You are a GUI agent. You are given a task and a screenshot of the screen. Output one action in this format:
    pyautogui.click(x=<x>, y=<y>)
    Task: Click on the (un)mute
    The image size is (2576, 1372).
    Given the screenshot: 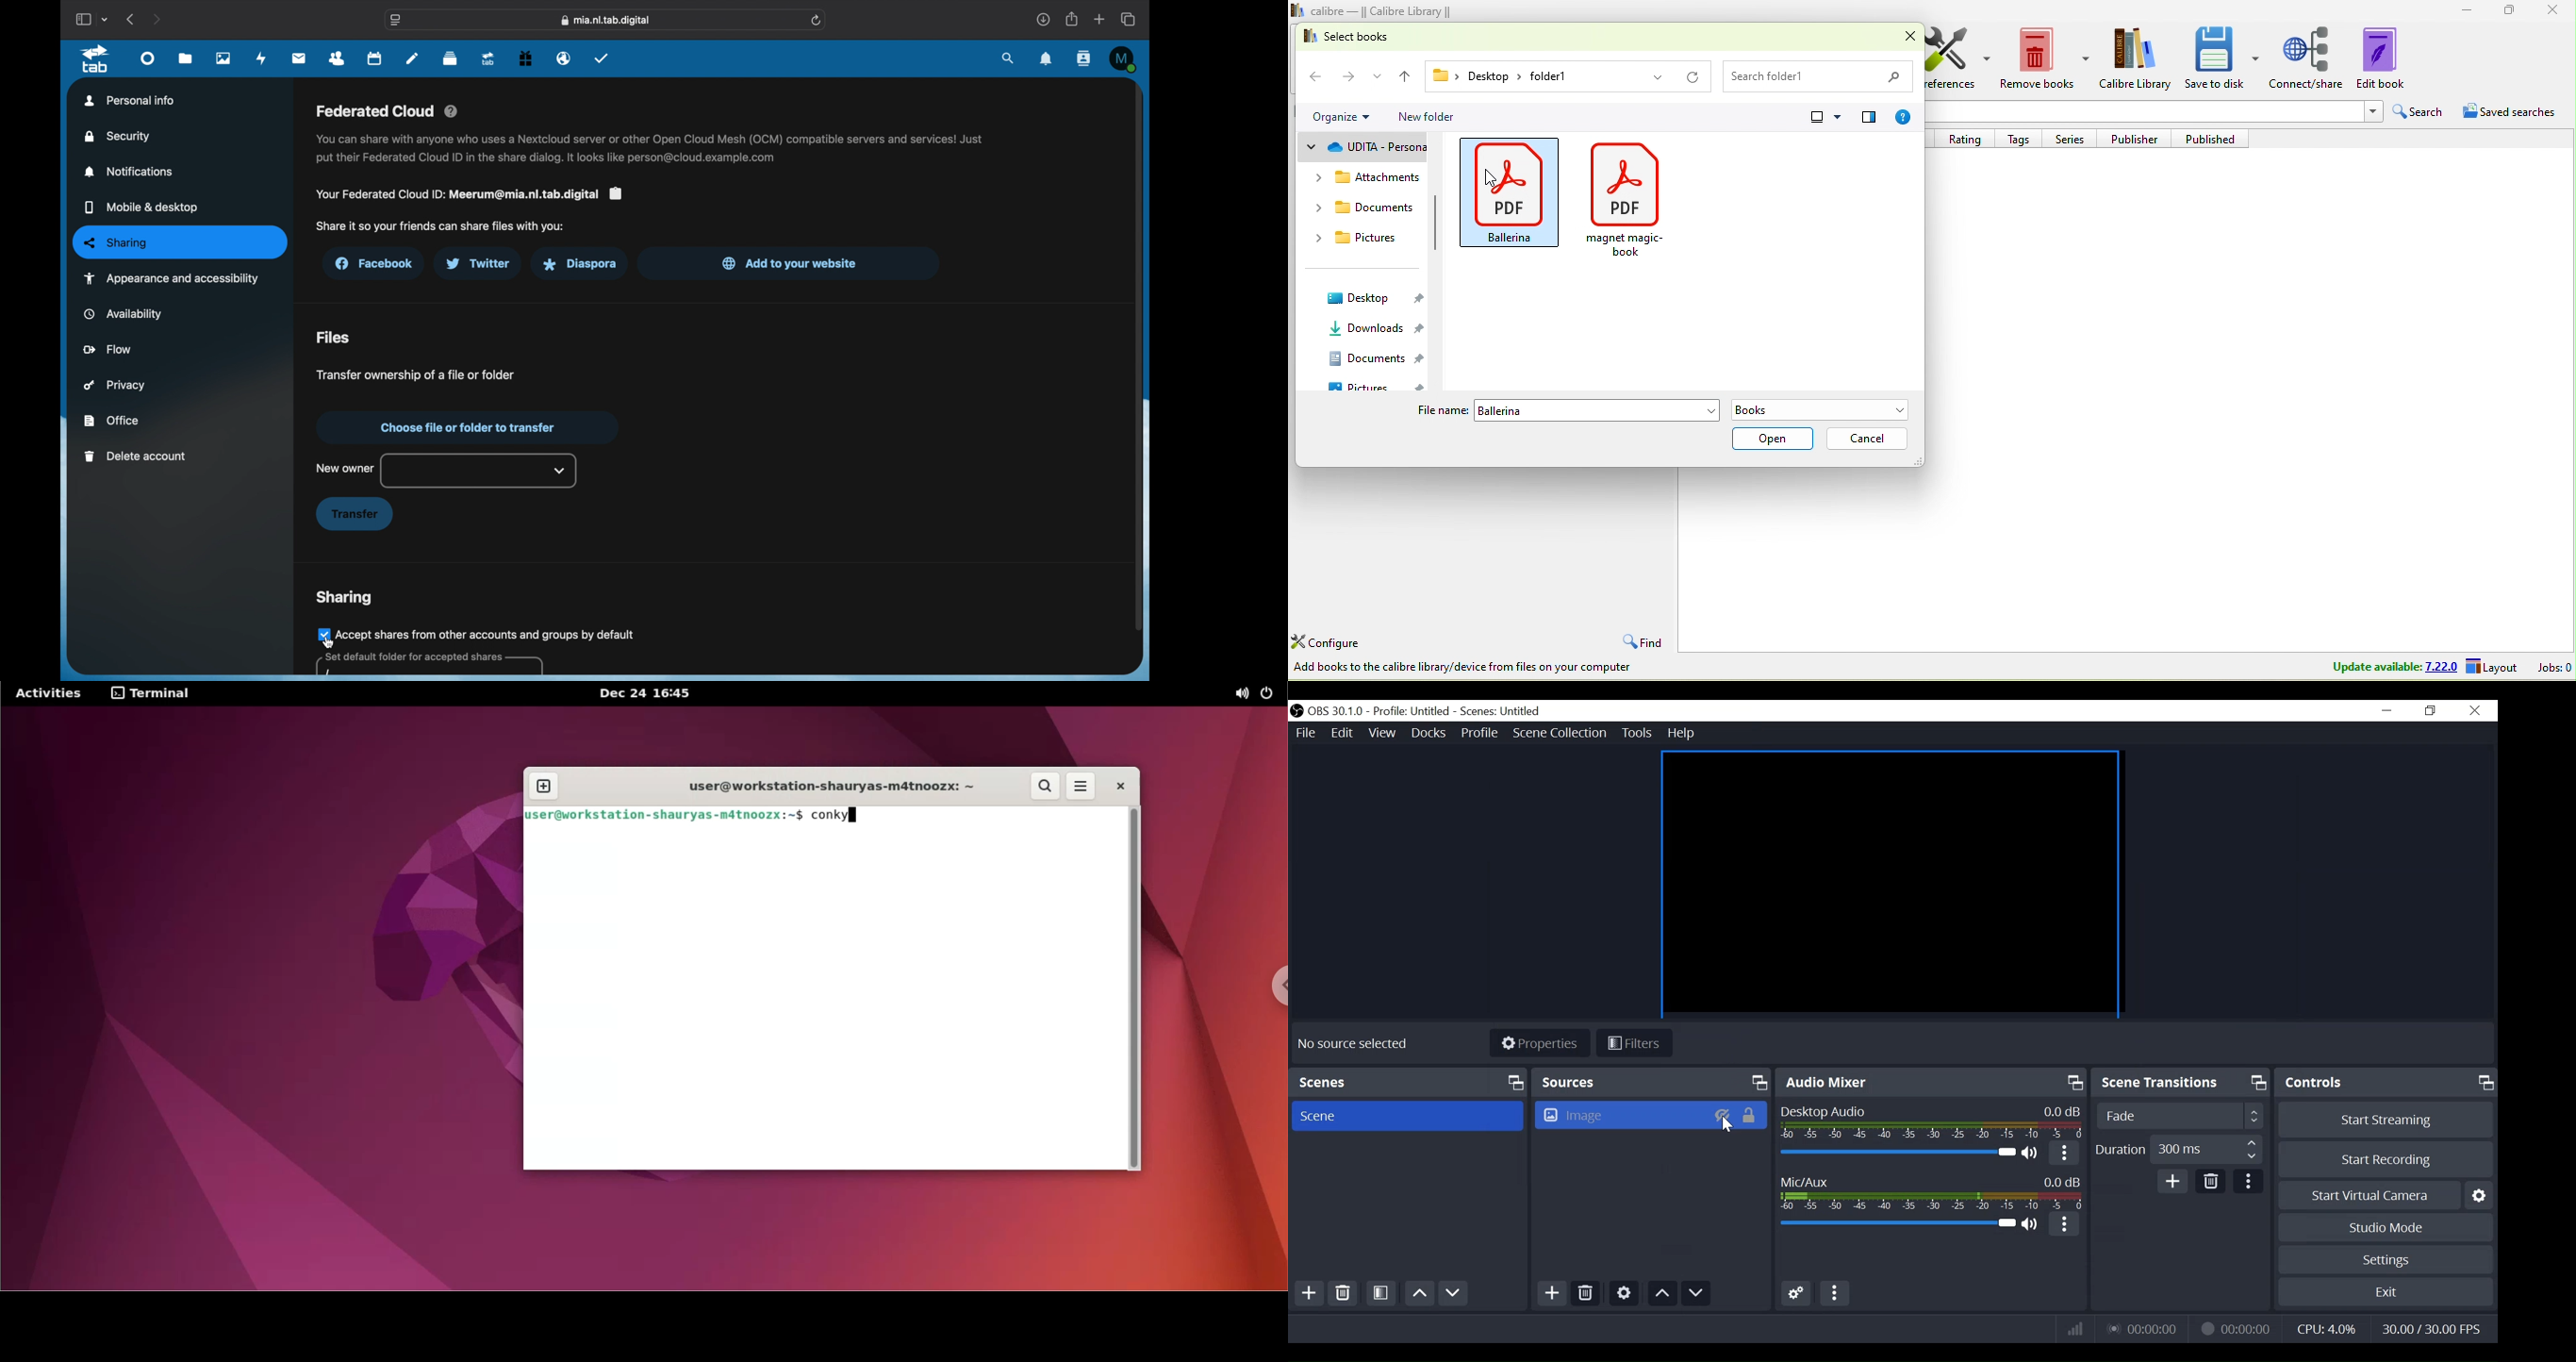 What is the action you would take?
    pyautogui.click(x=2031, y=1225)
    